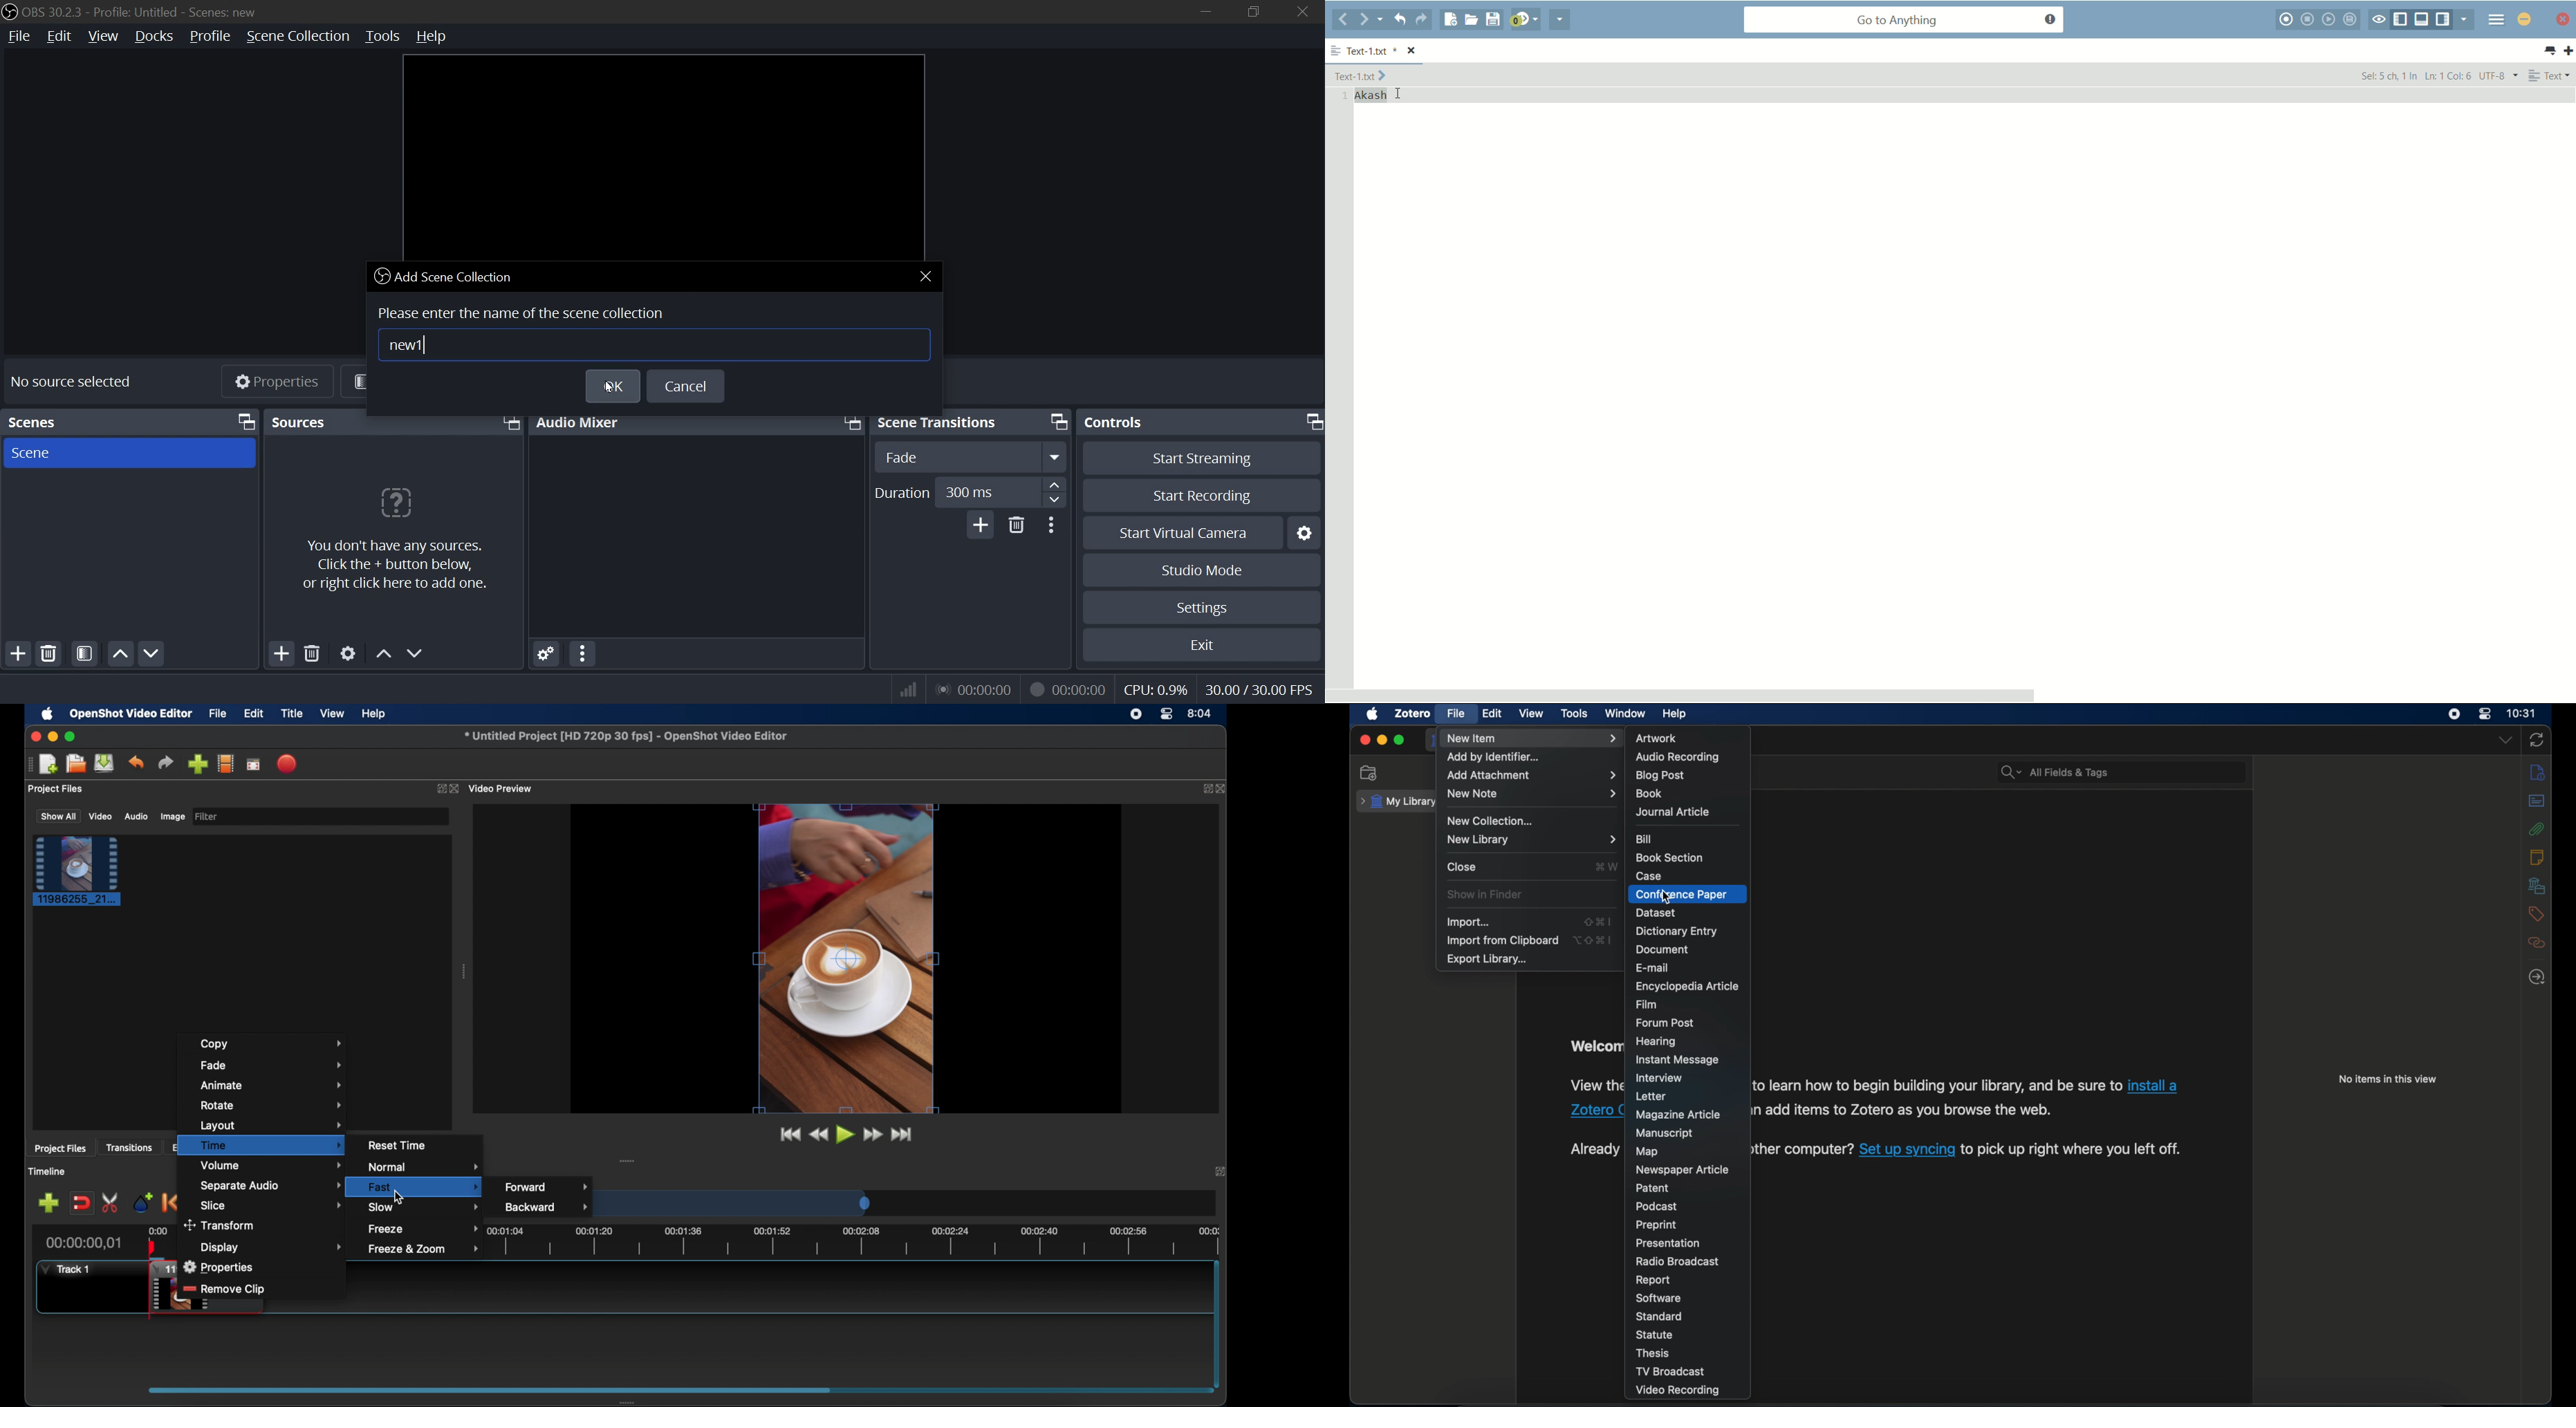  What do you see at coordinates (49, 652) in the screenshot?
I see `delete source` at bounding box center [49, 652].